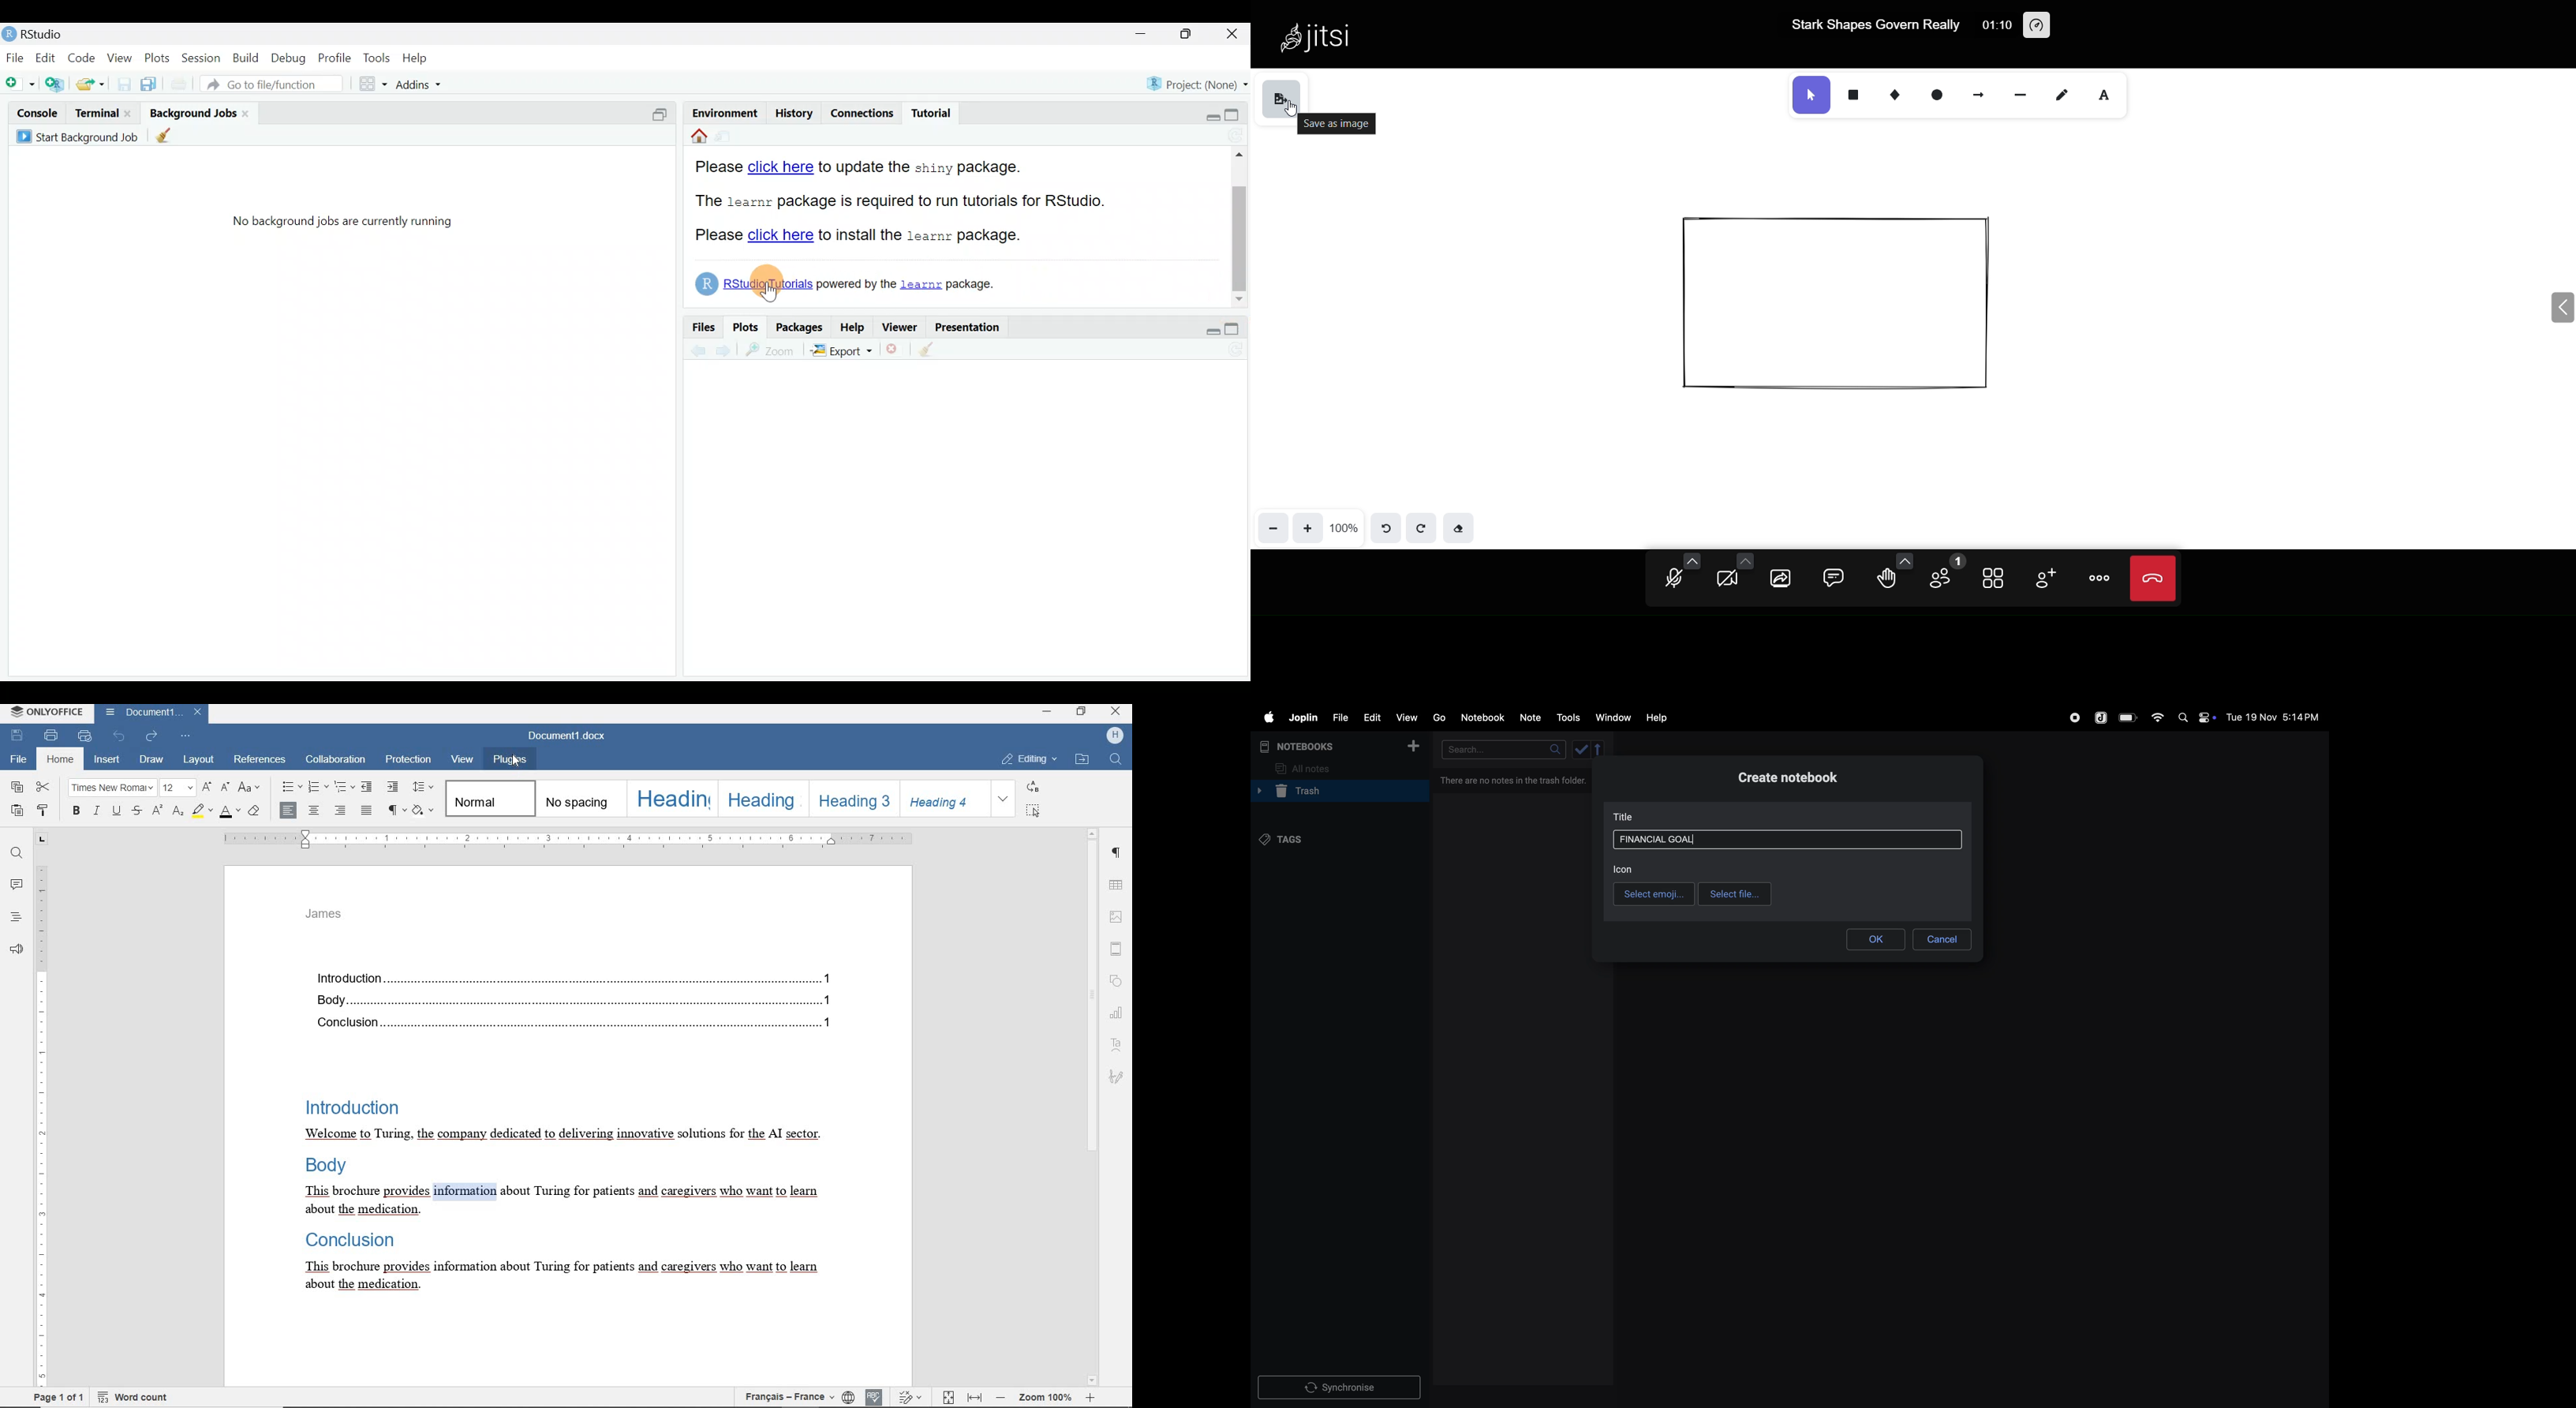  I want to click on title, so click(1626, 817).